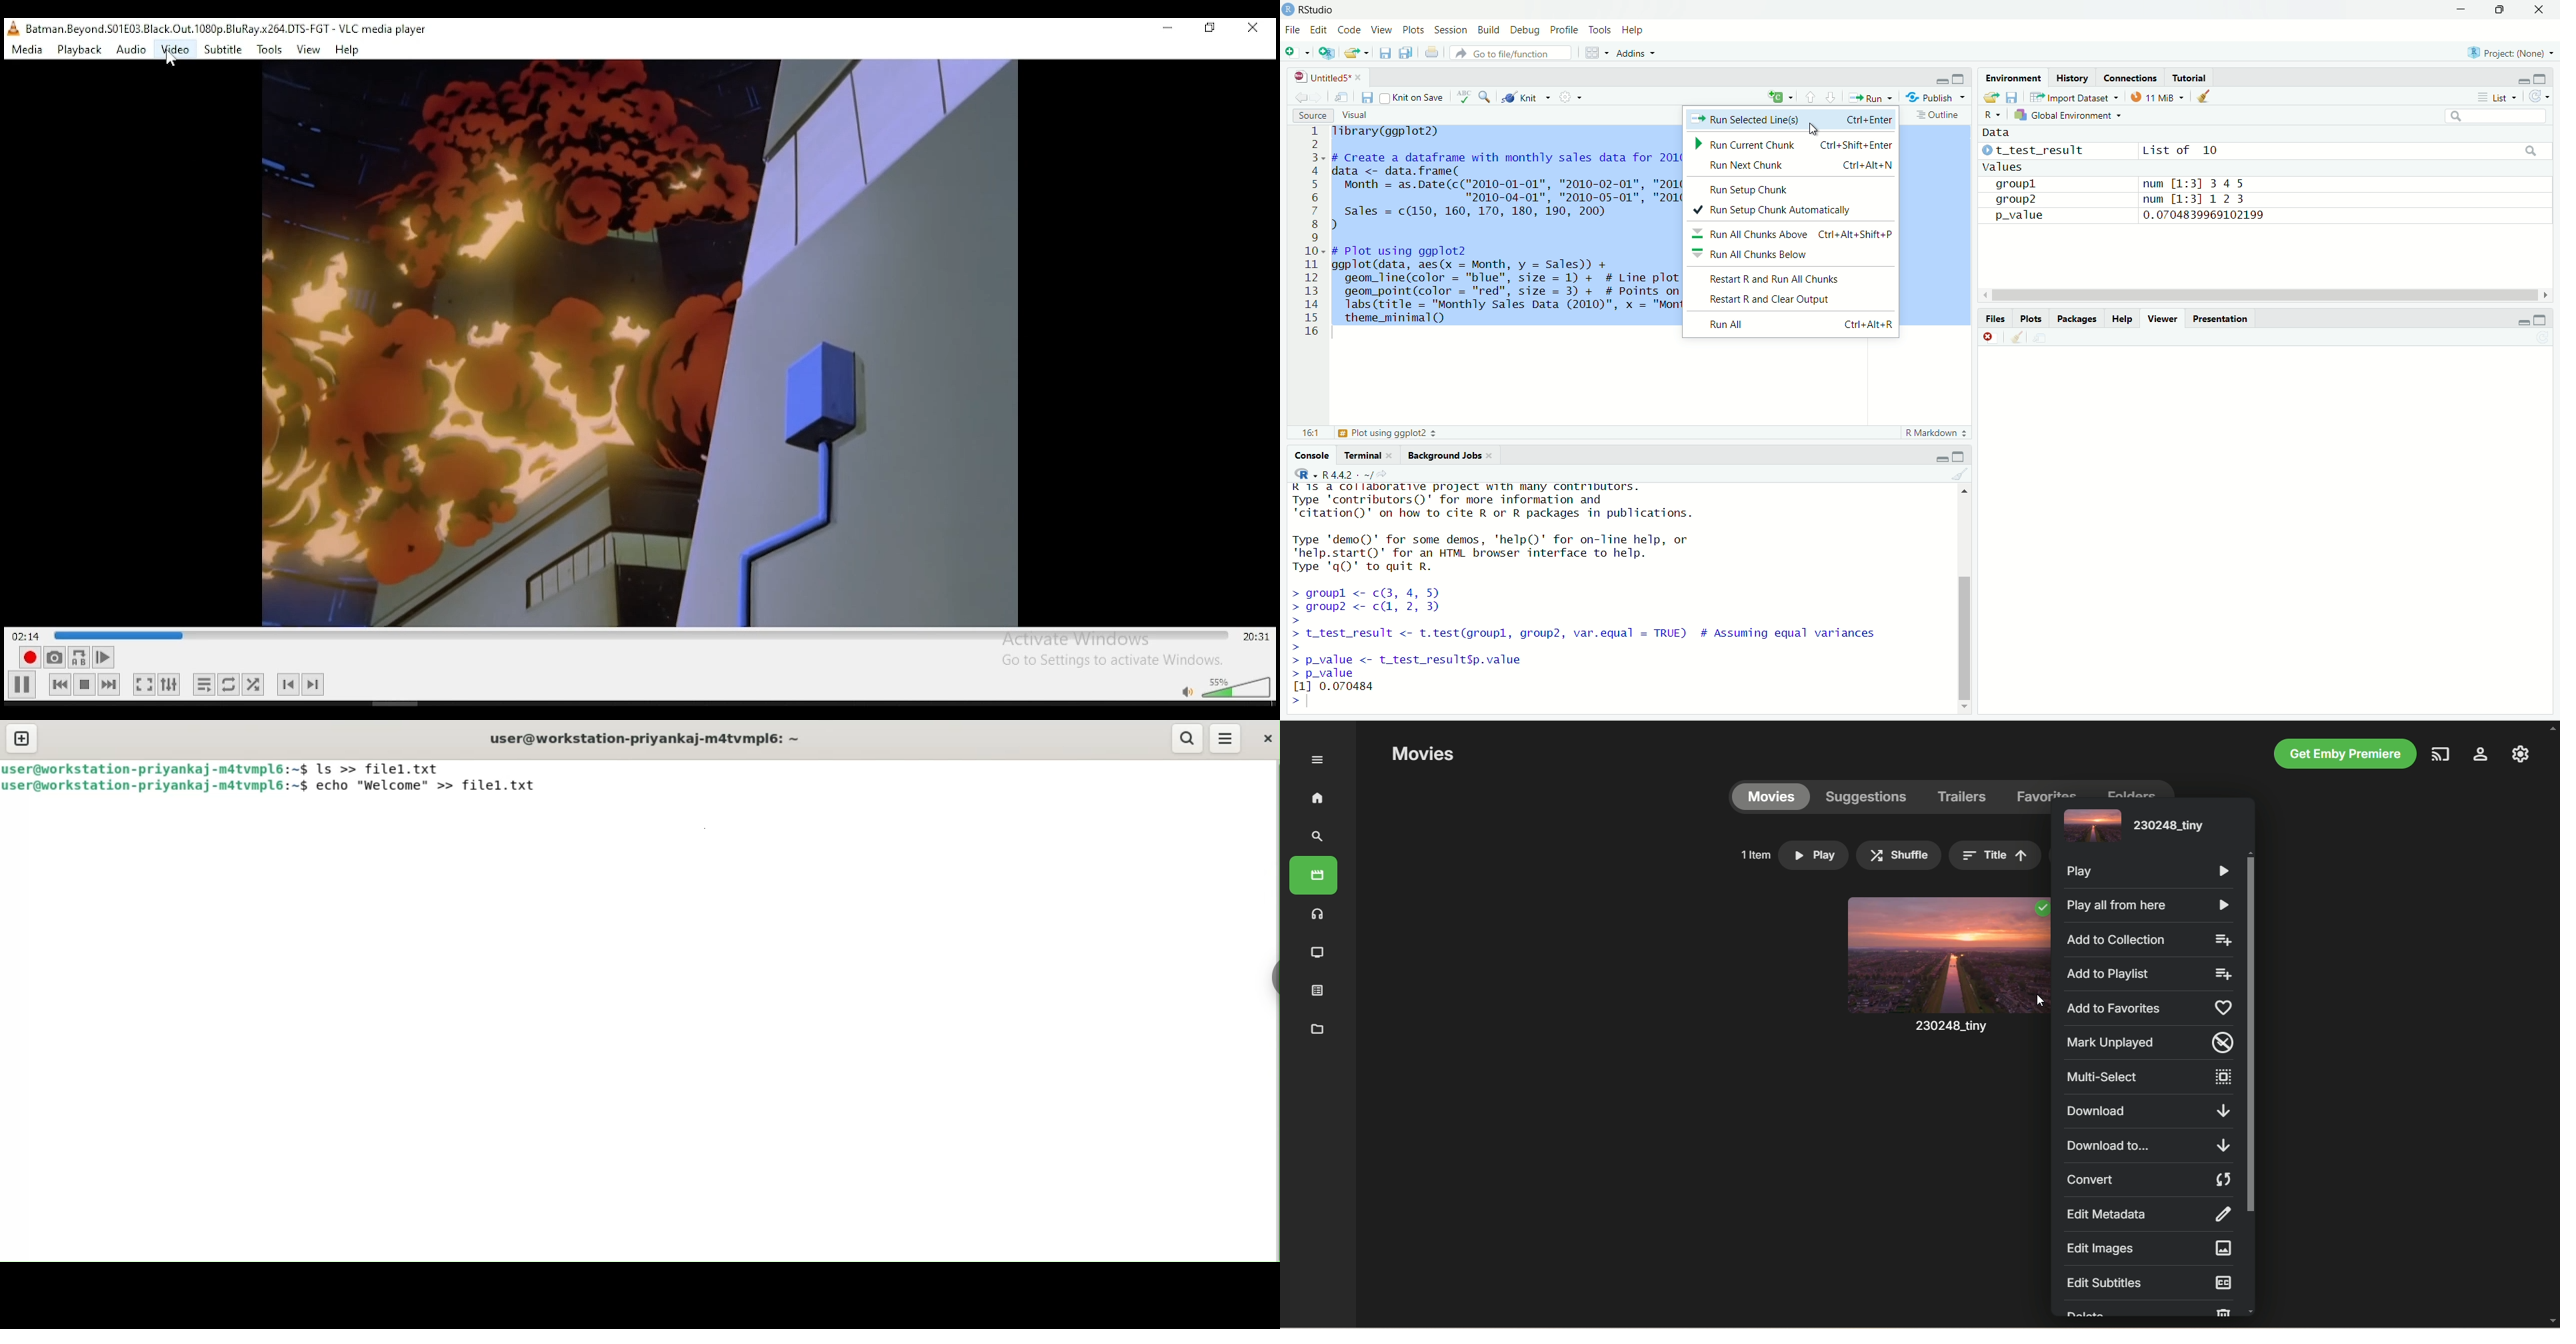  Describe the element at coordinates (1405, 53) in the screenshot. I see `save all open document` at that location.